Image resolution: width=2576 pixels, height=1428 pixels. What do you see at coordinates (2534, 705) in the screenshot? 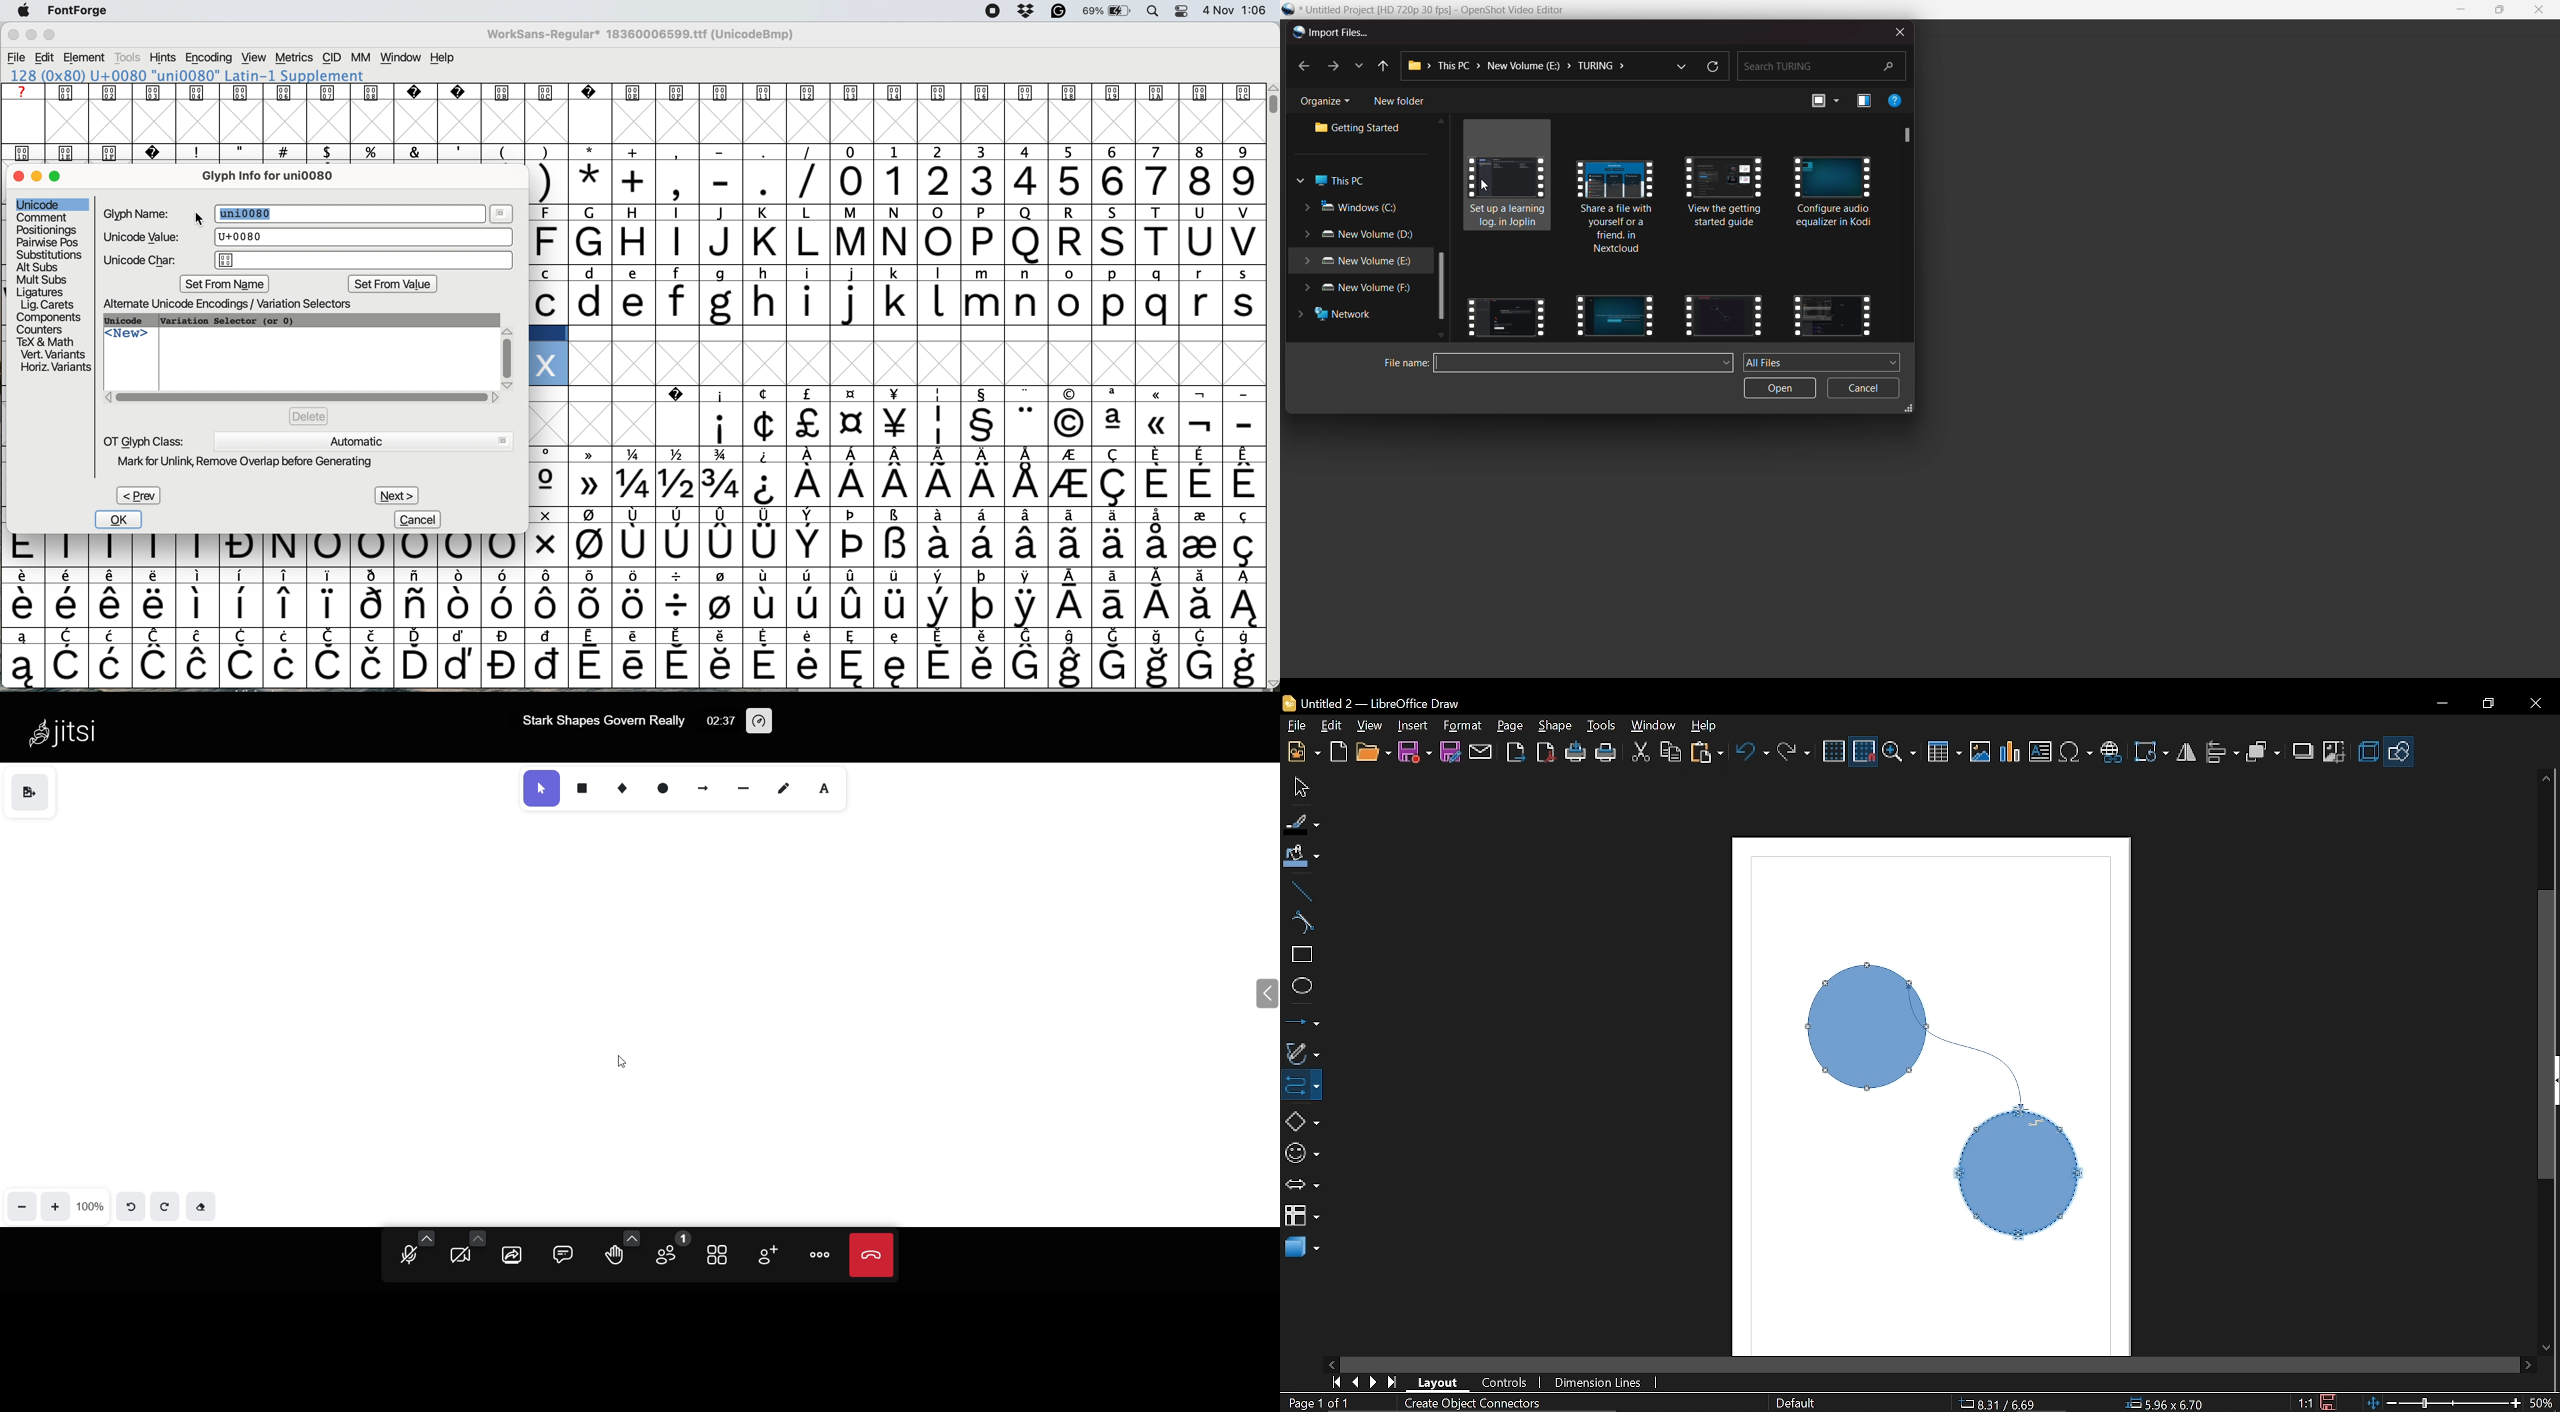
I see `Close` at bounding box center [2534, 705].